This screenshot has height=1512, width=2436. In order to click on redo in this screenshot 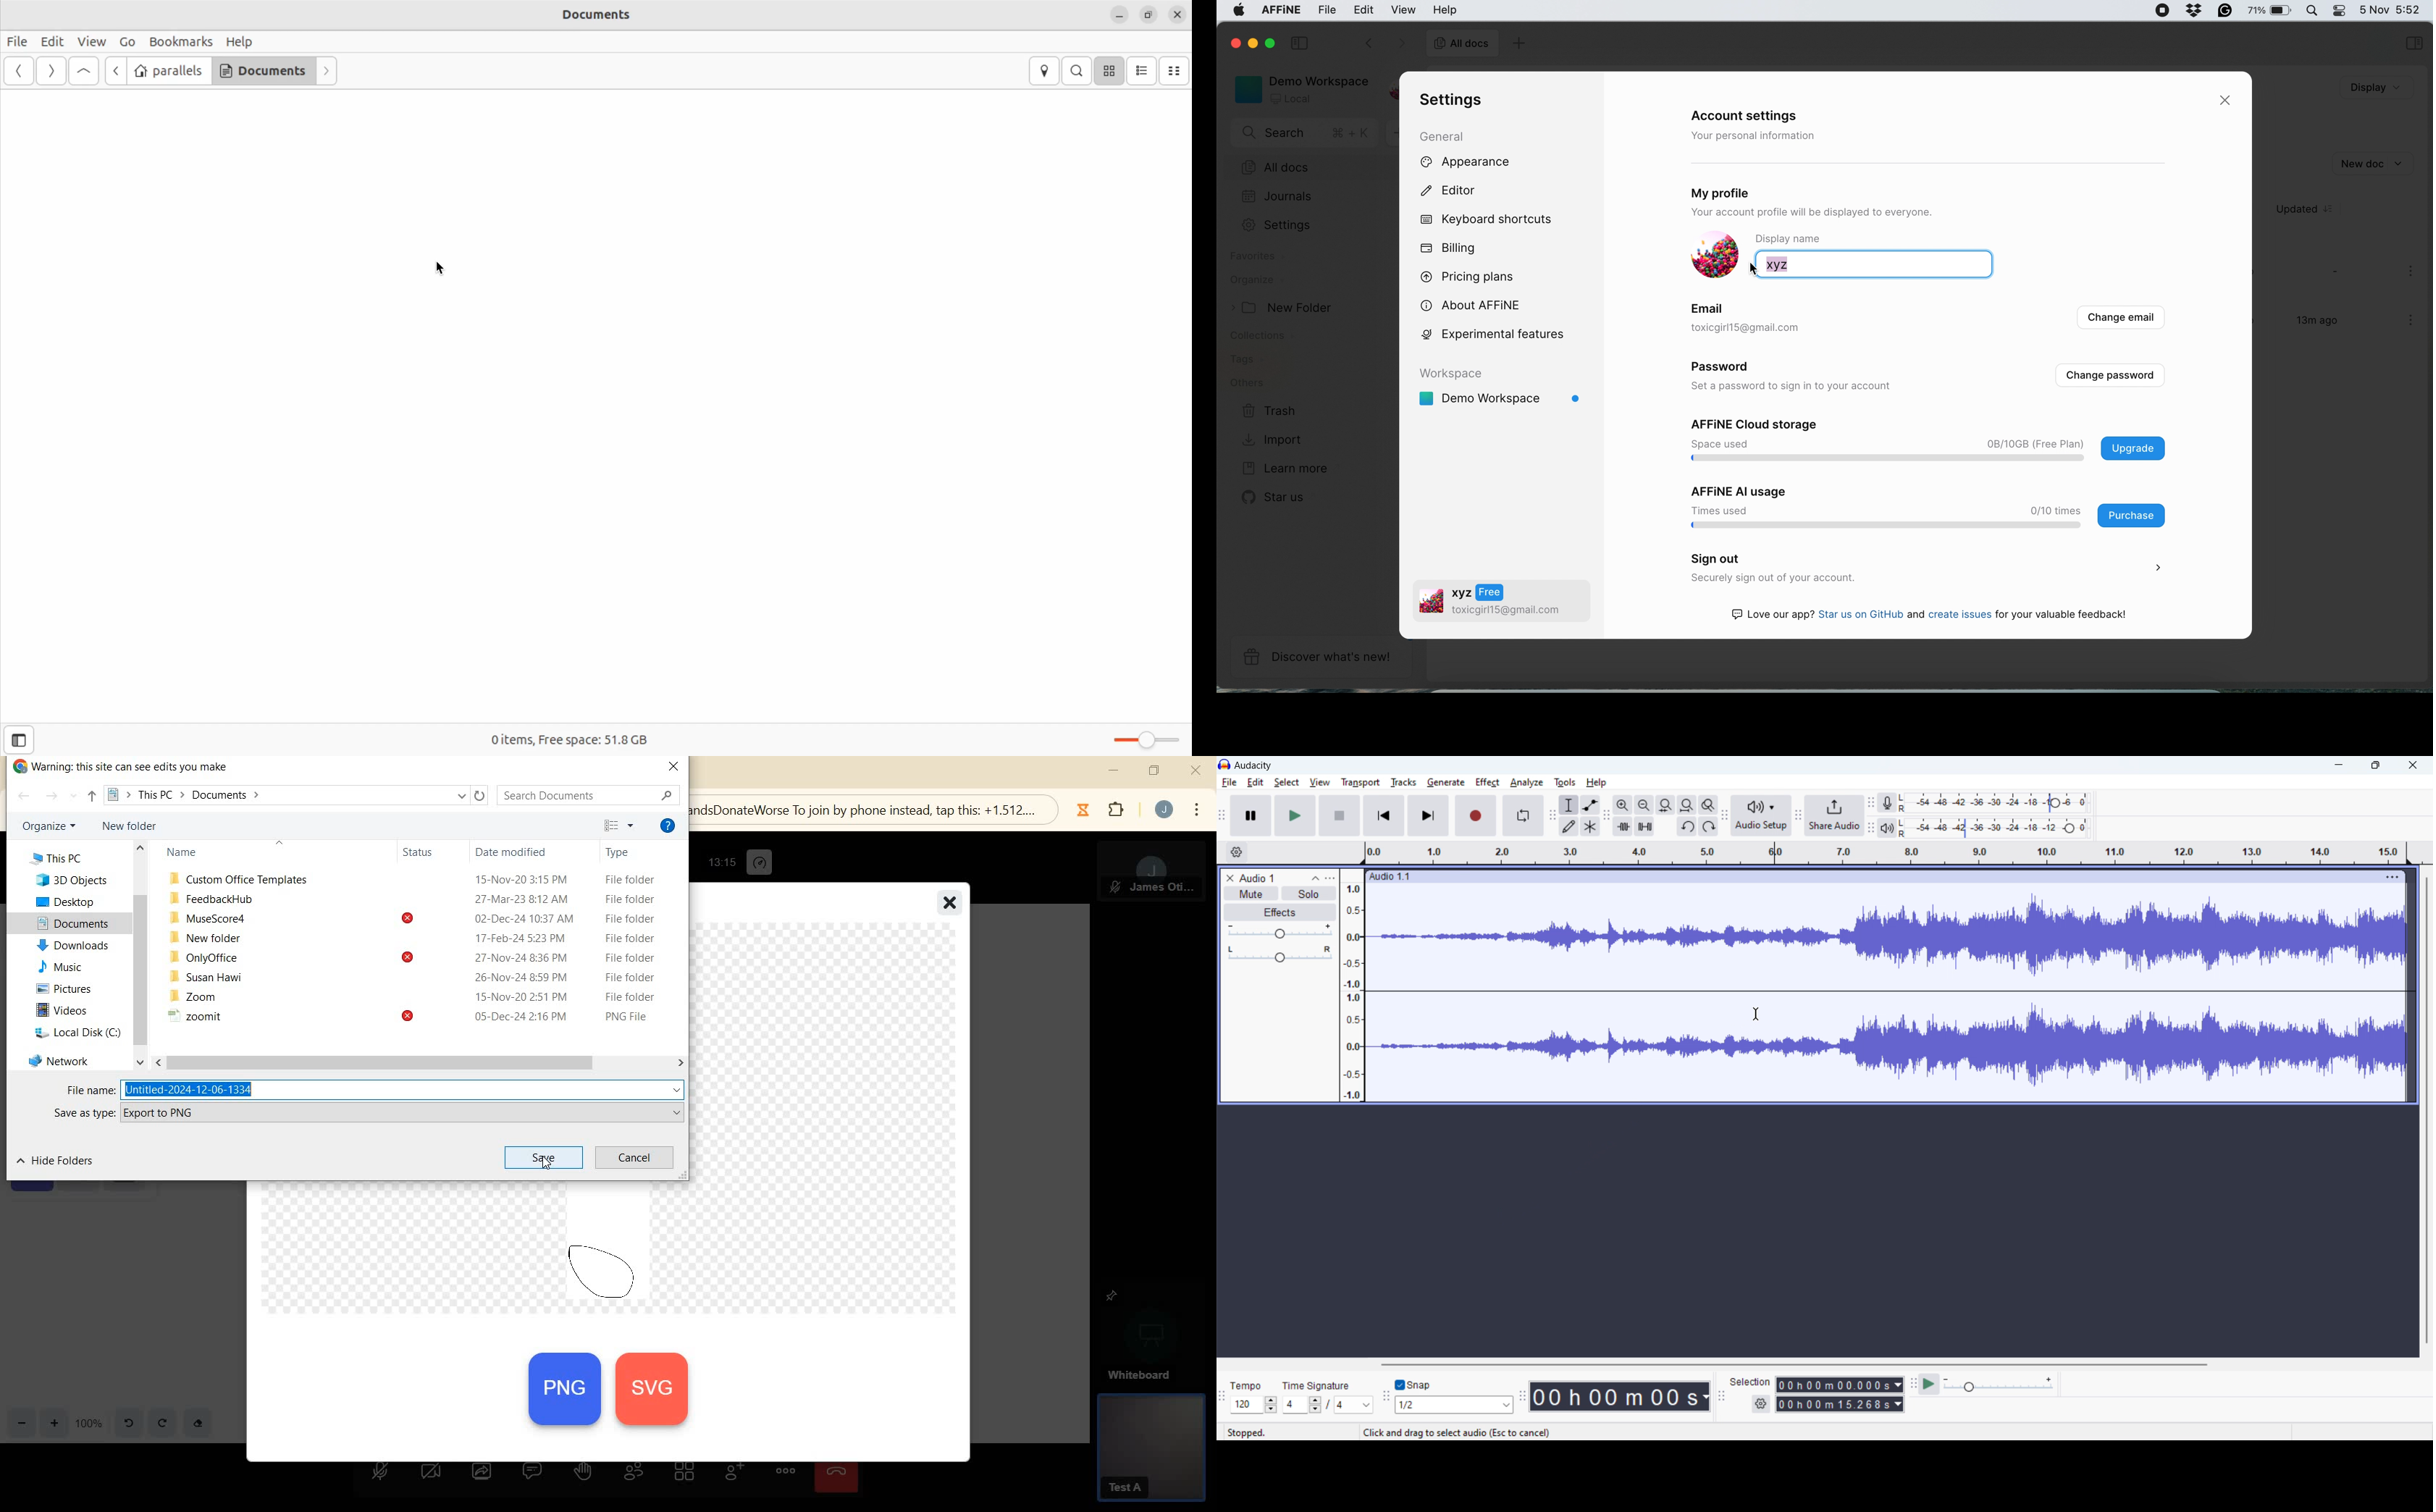, I will do `click(1708, 826)`.